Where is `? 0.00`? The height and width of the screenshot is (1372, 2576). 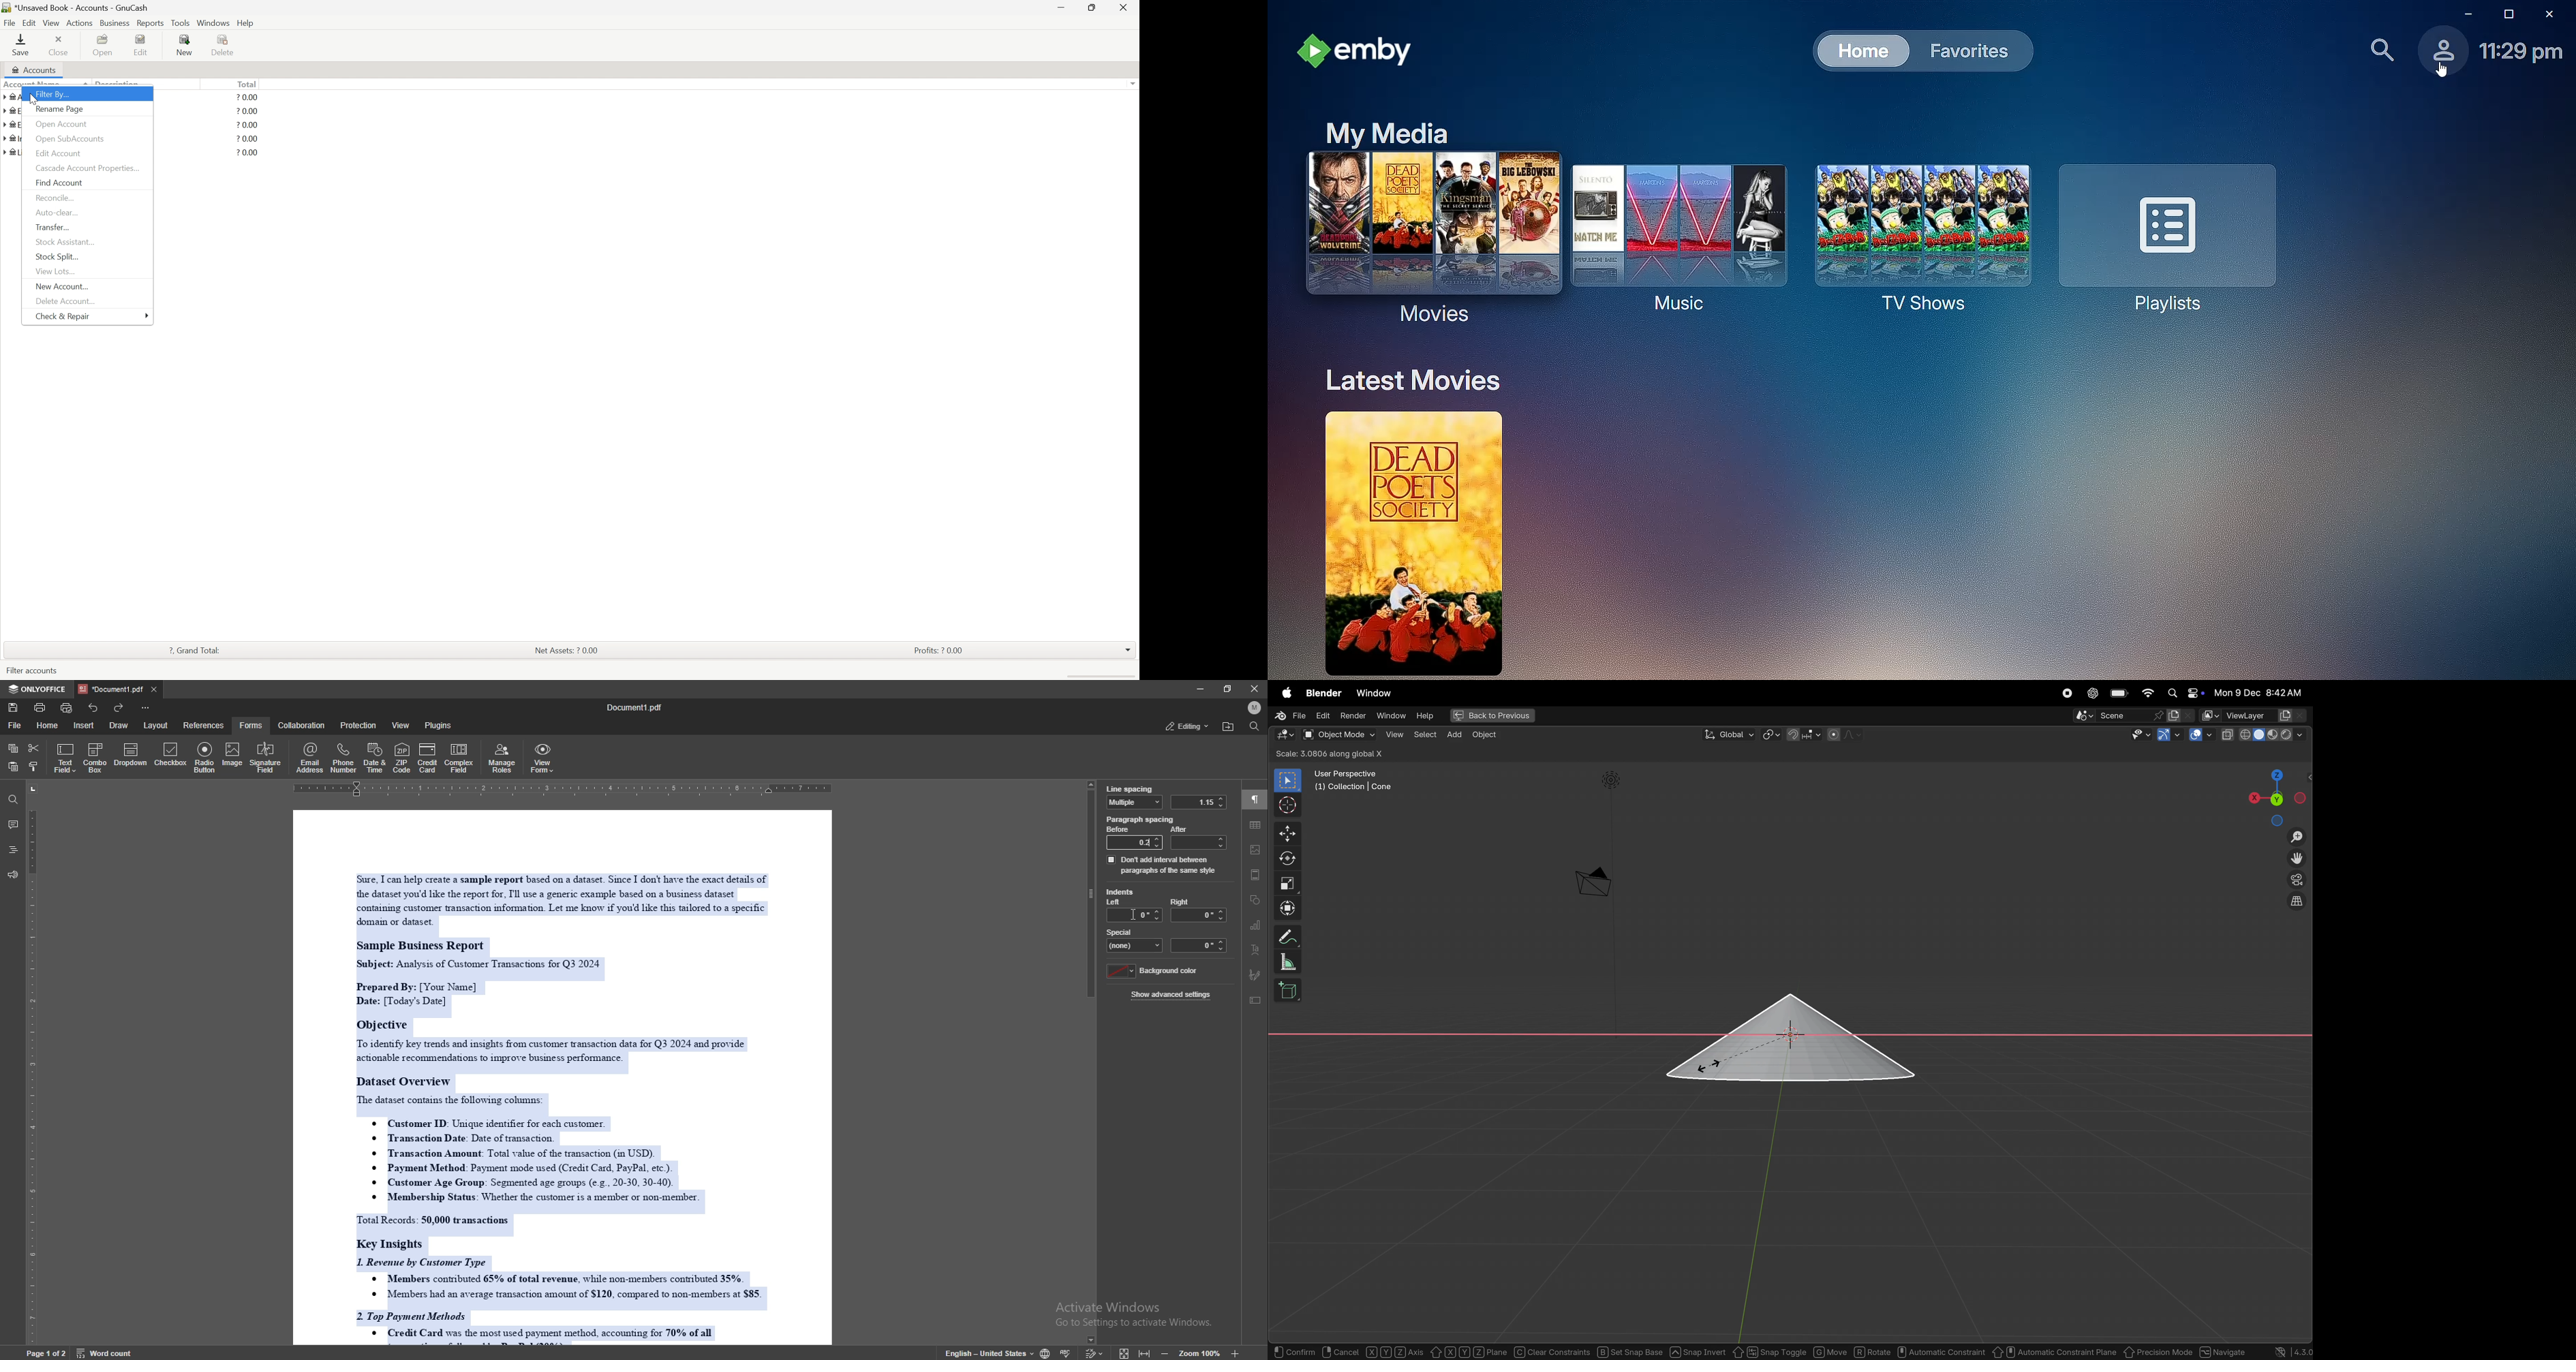 ? 0.00 is located at coordinates (248, 153).